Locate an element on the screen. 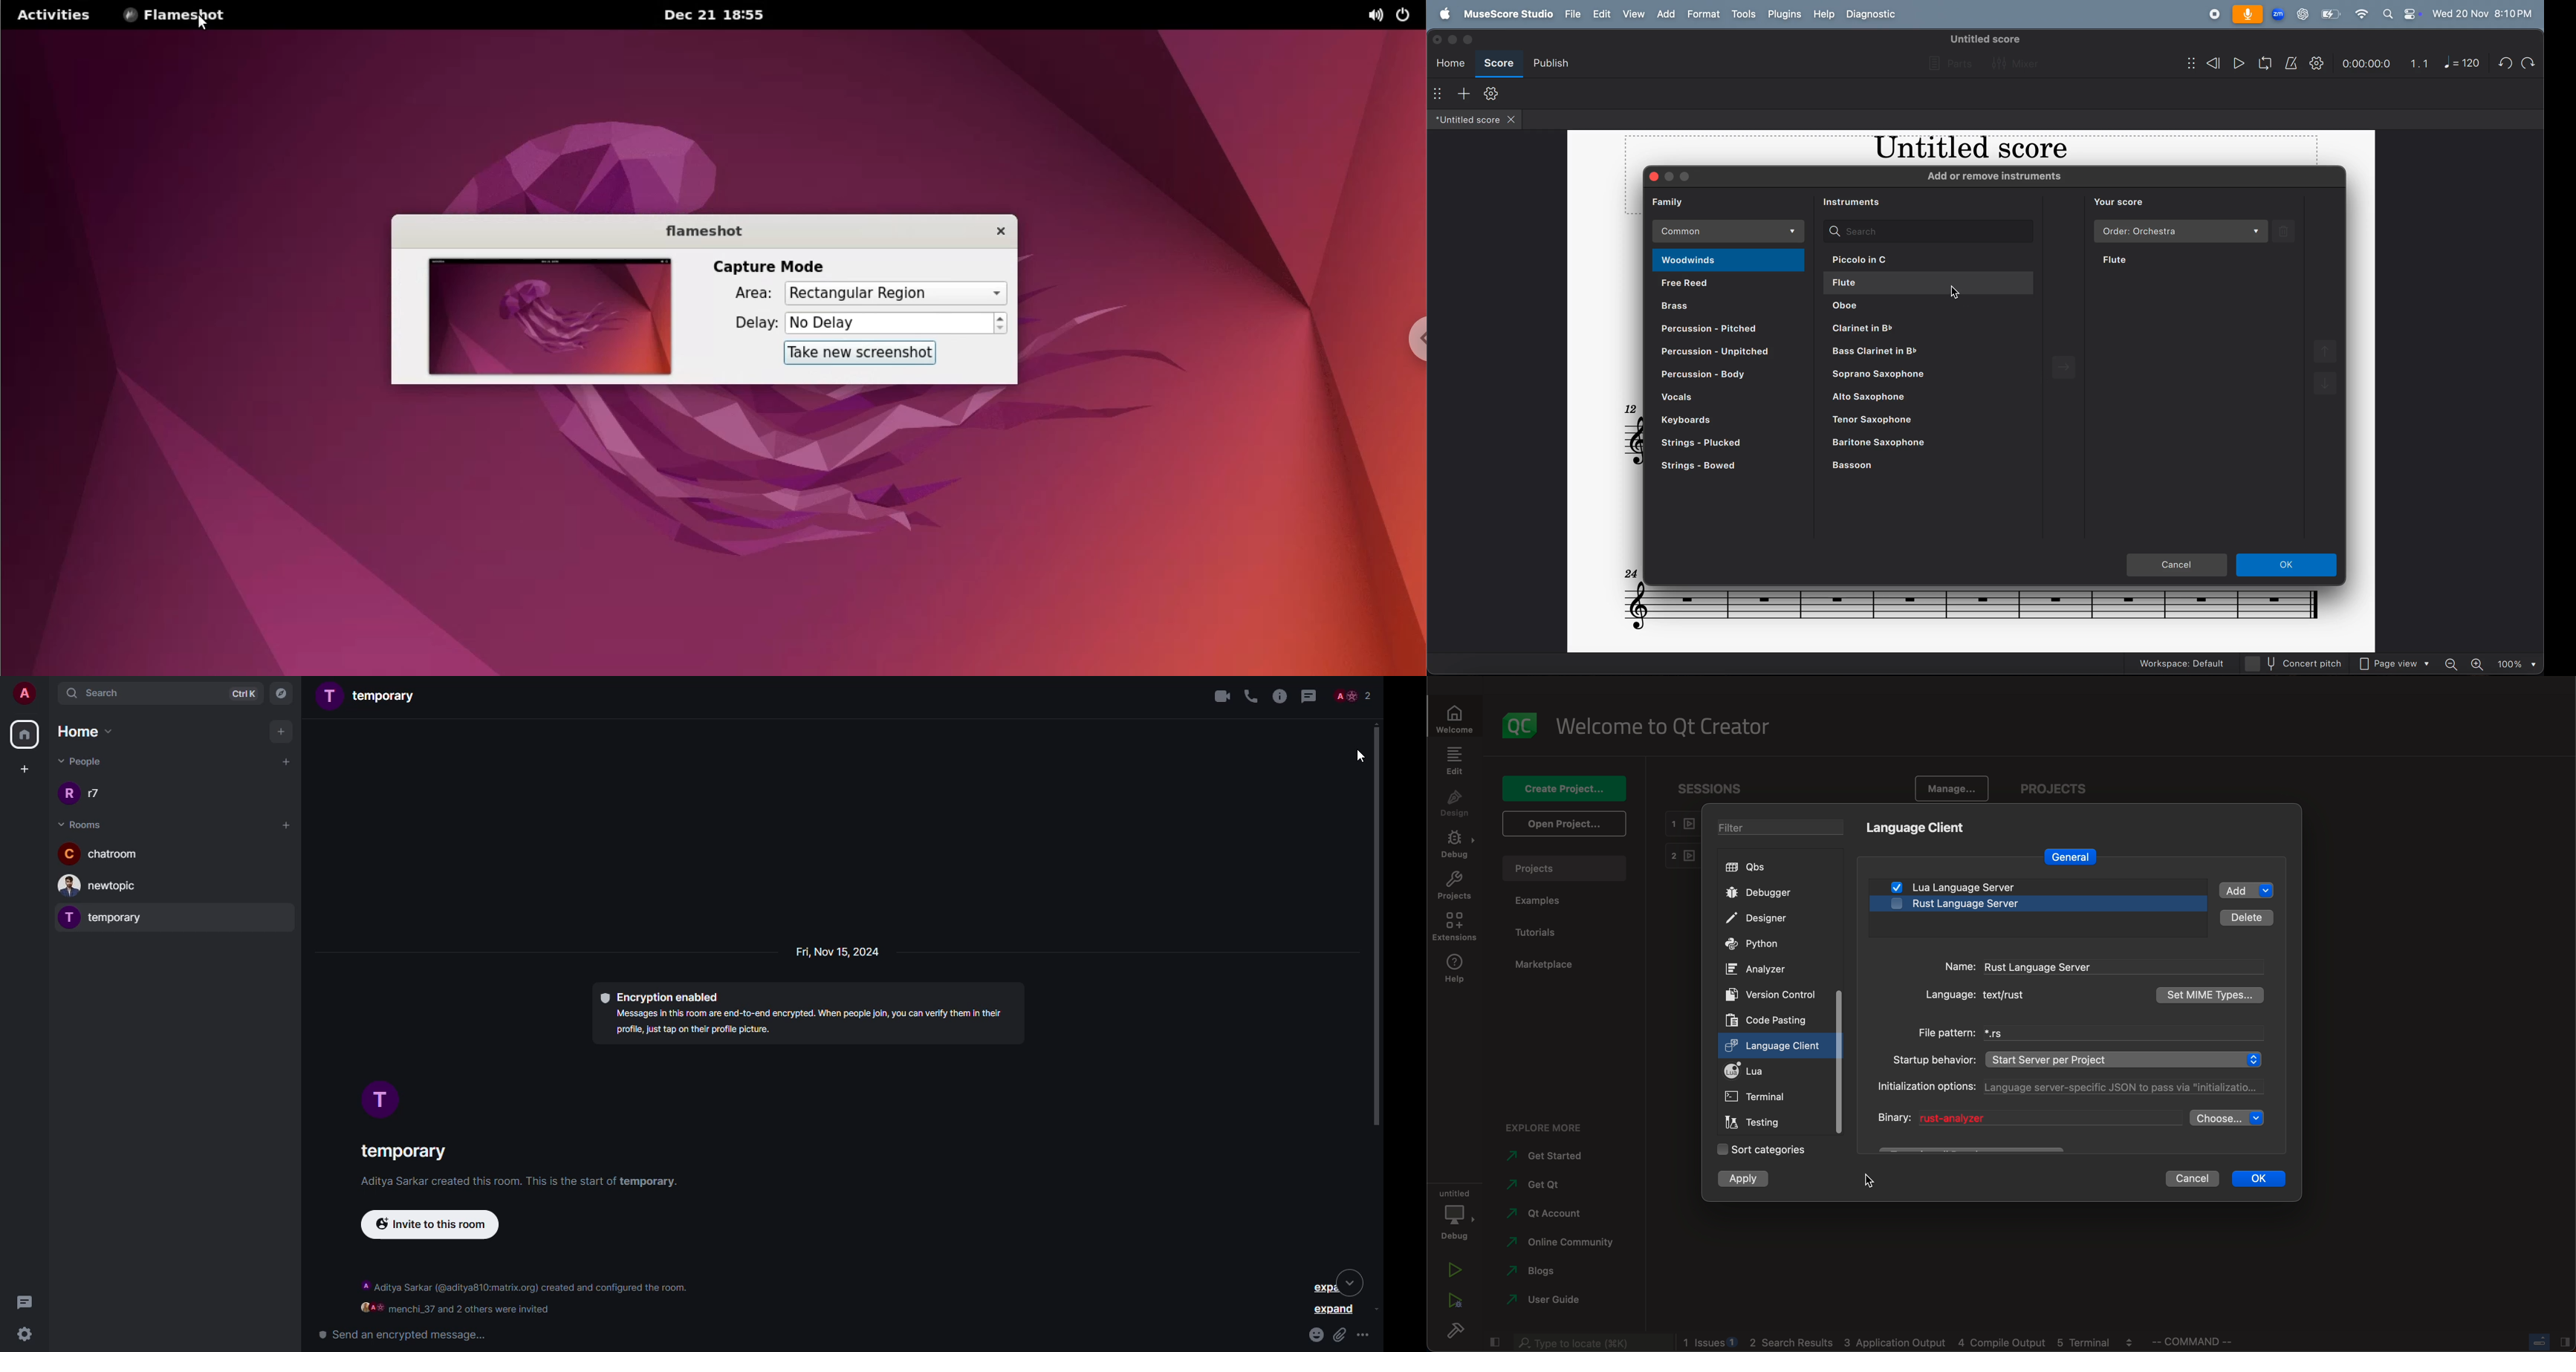  brass is located at coordinates (1731, 305).